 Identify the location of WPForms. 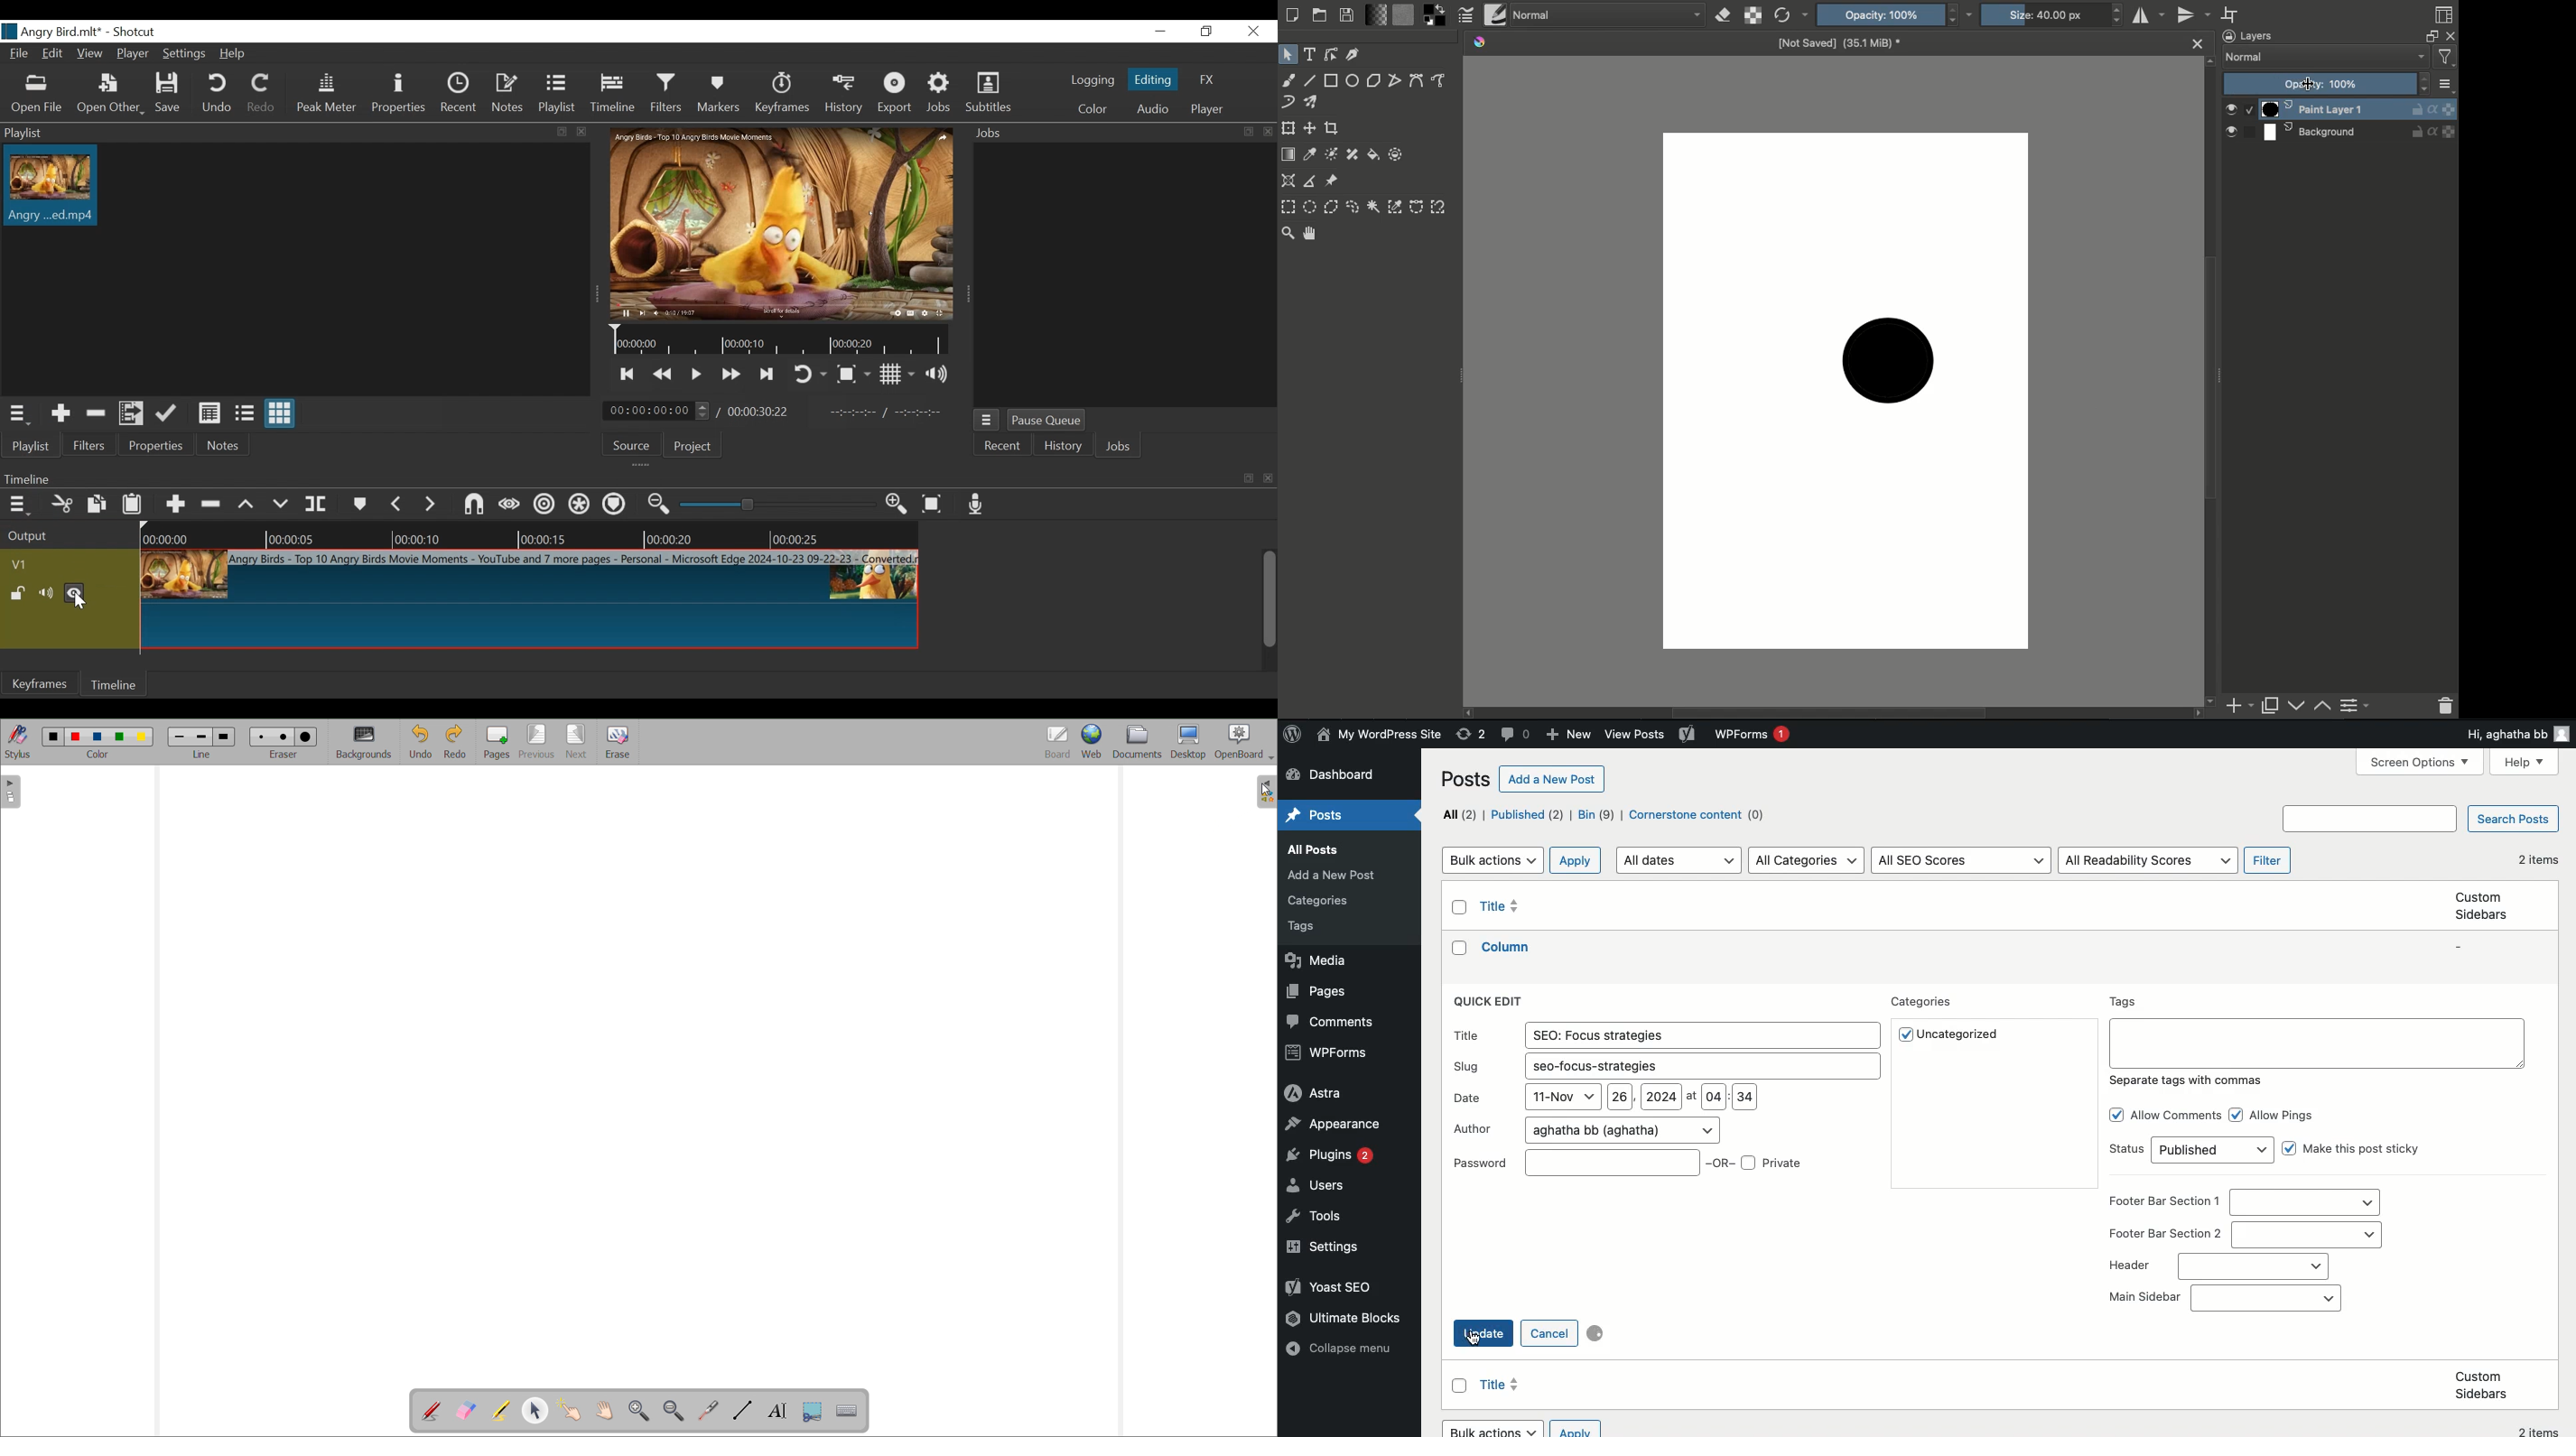
(1328, 1052).